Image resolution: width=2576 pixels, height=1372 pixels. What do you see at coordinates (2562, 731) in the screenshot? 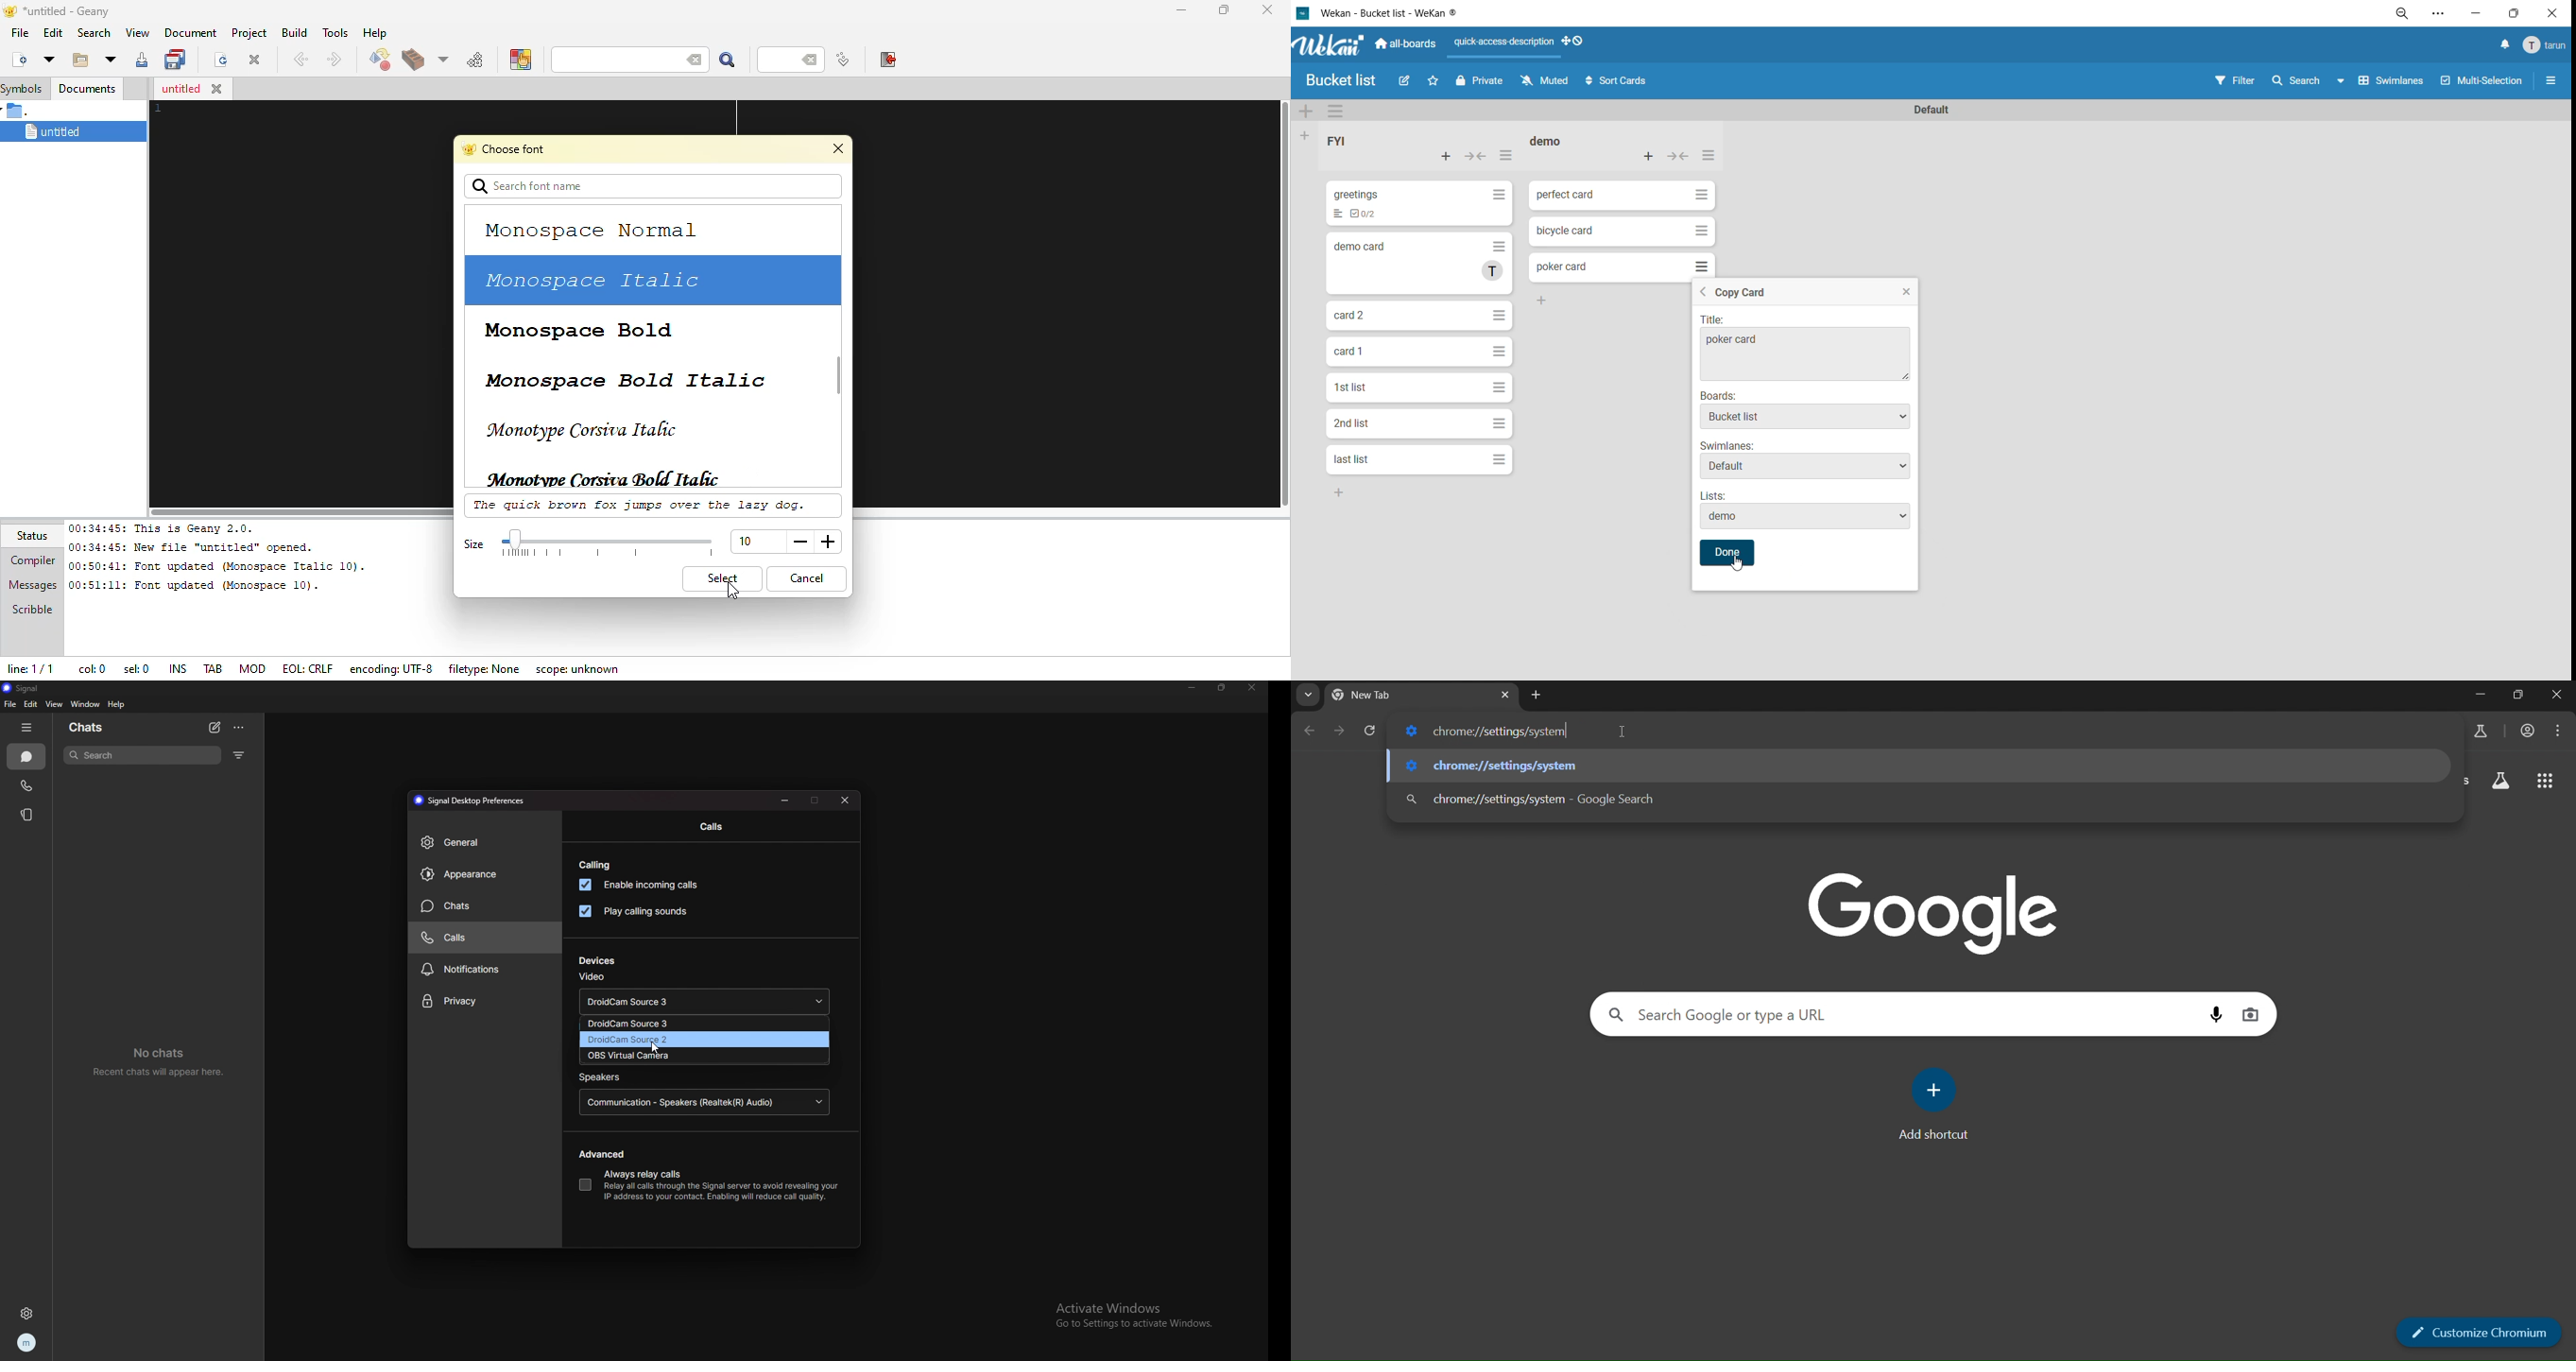
I see `menu` at bounding box center [2562, 731].